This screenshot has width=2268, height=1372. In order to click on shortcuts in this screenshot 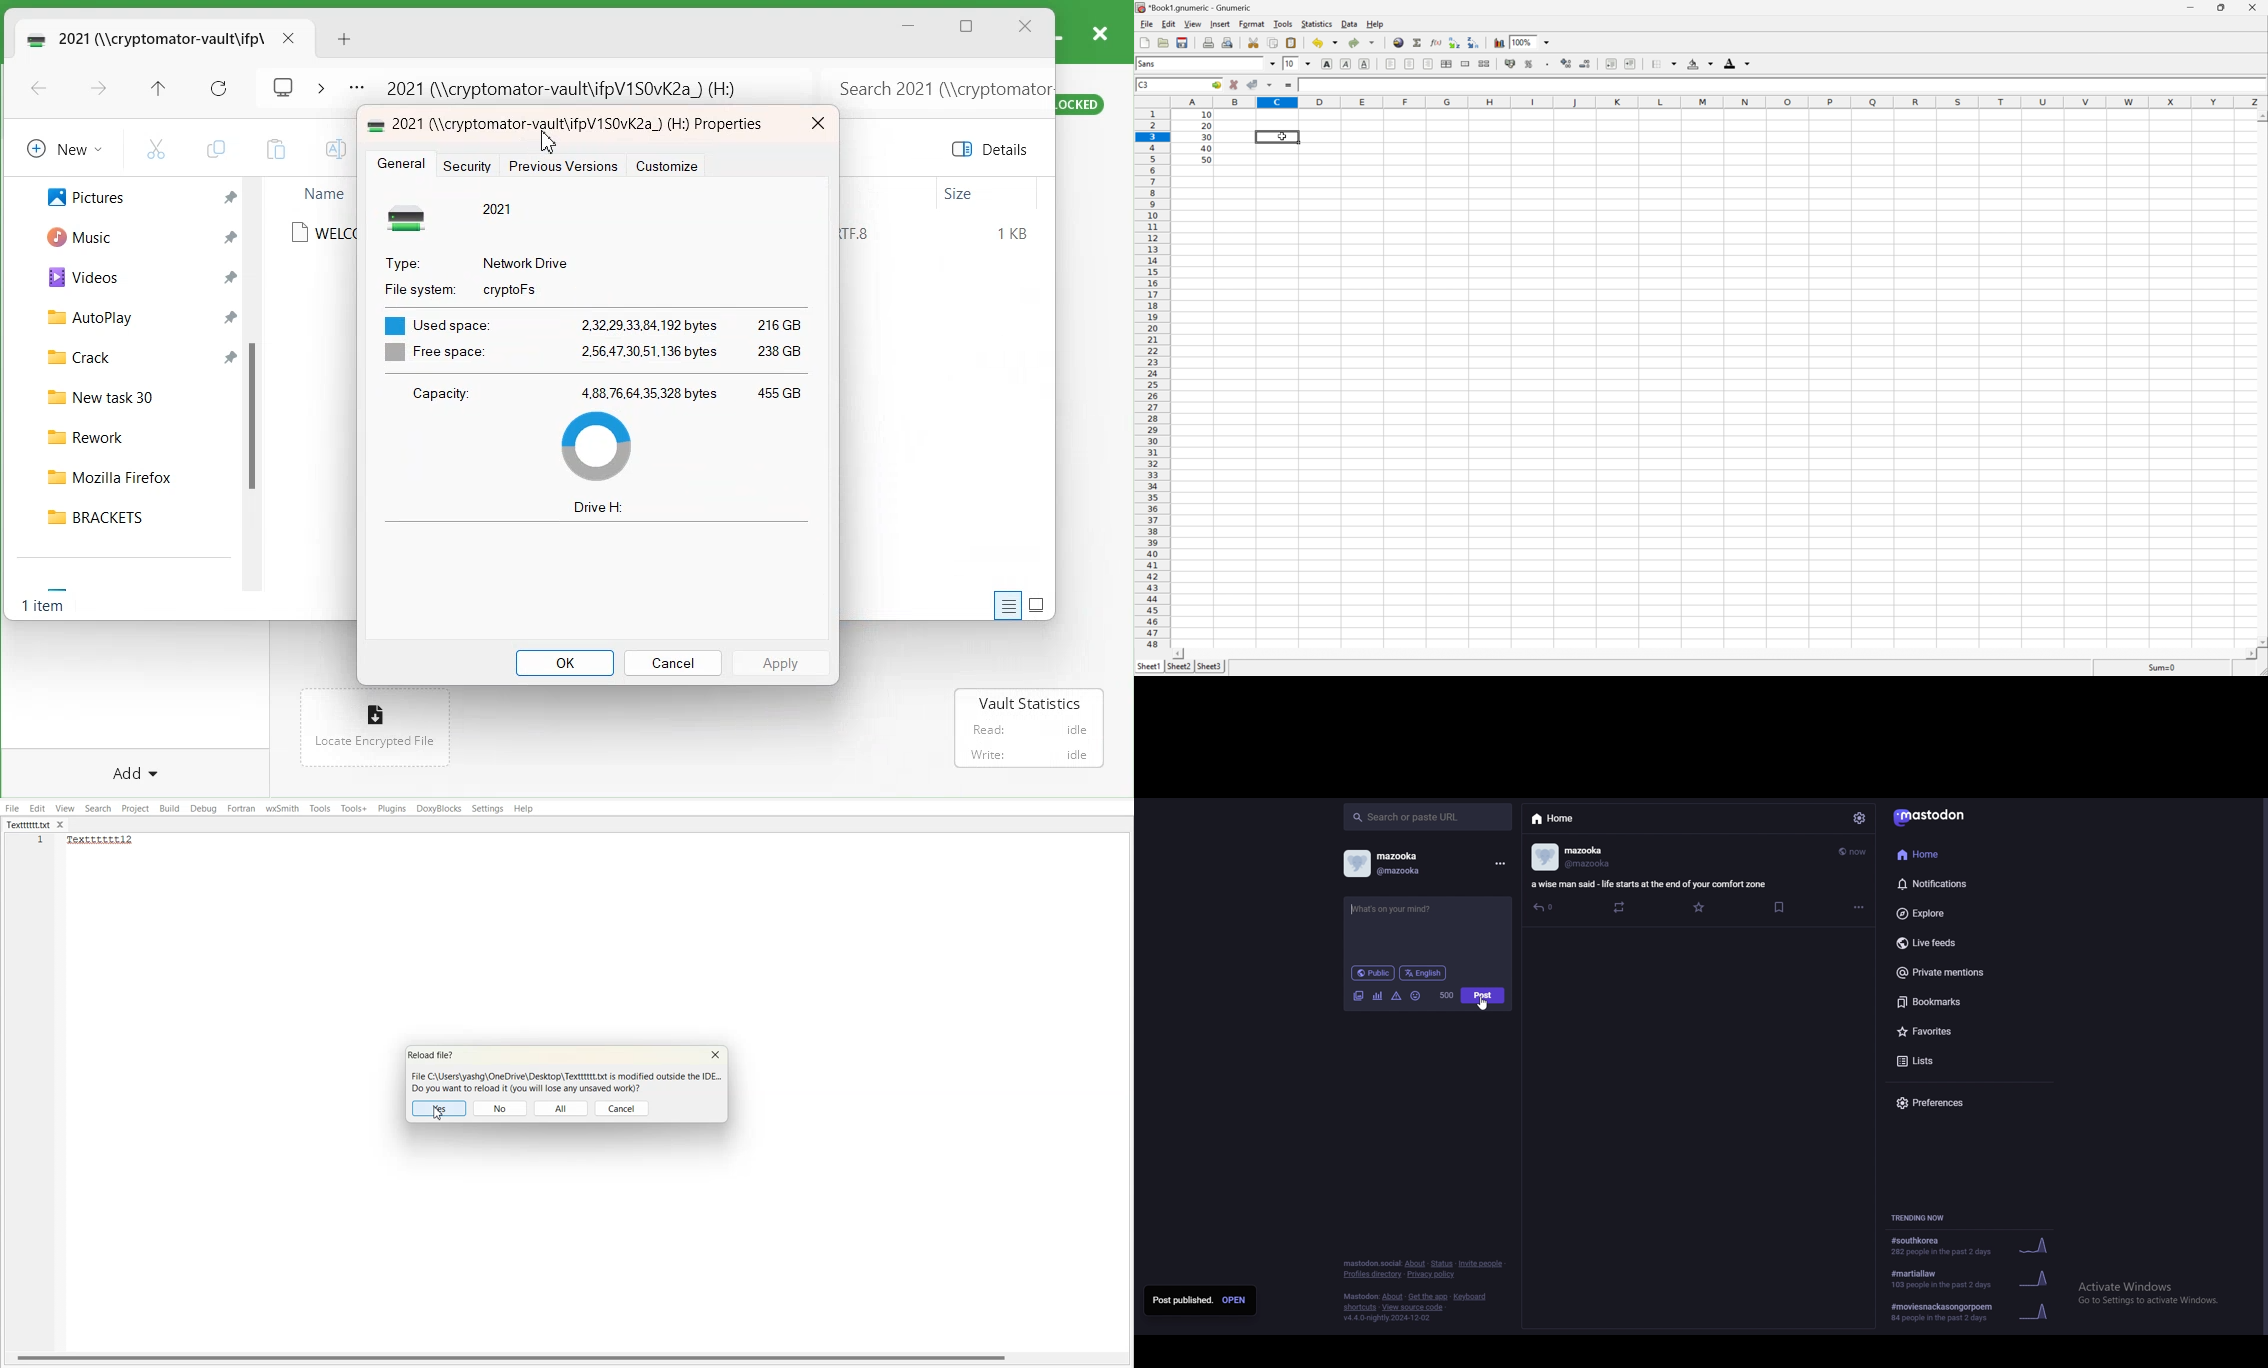, I will do `click(1360, 1308)`.